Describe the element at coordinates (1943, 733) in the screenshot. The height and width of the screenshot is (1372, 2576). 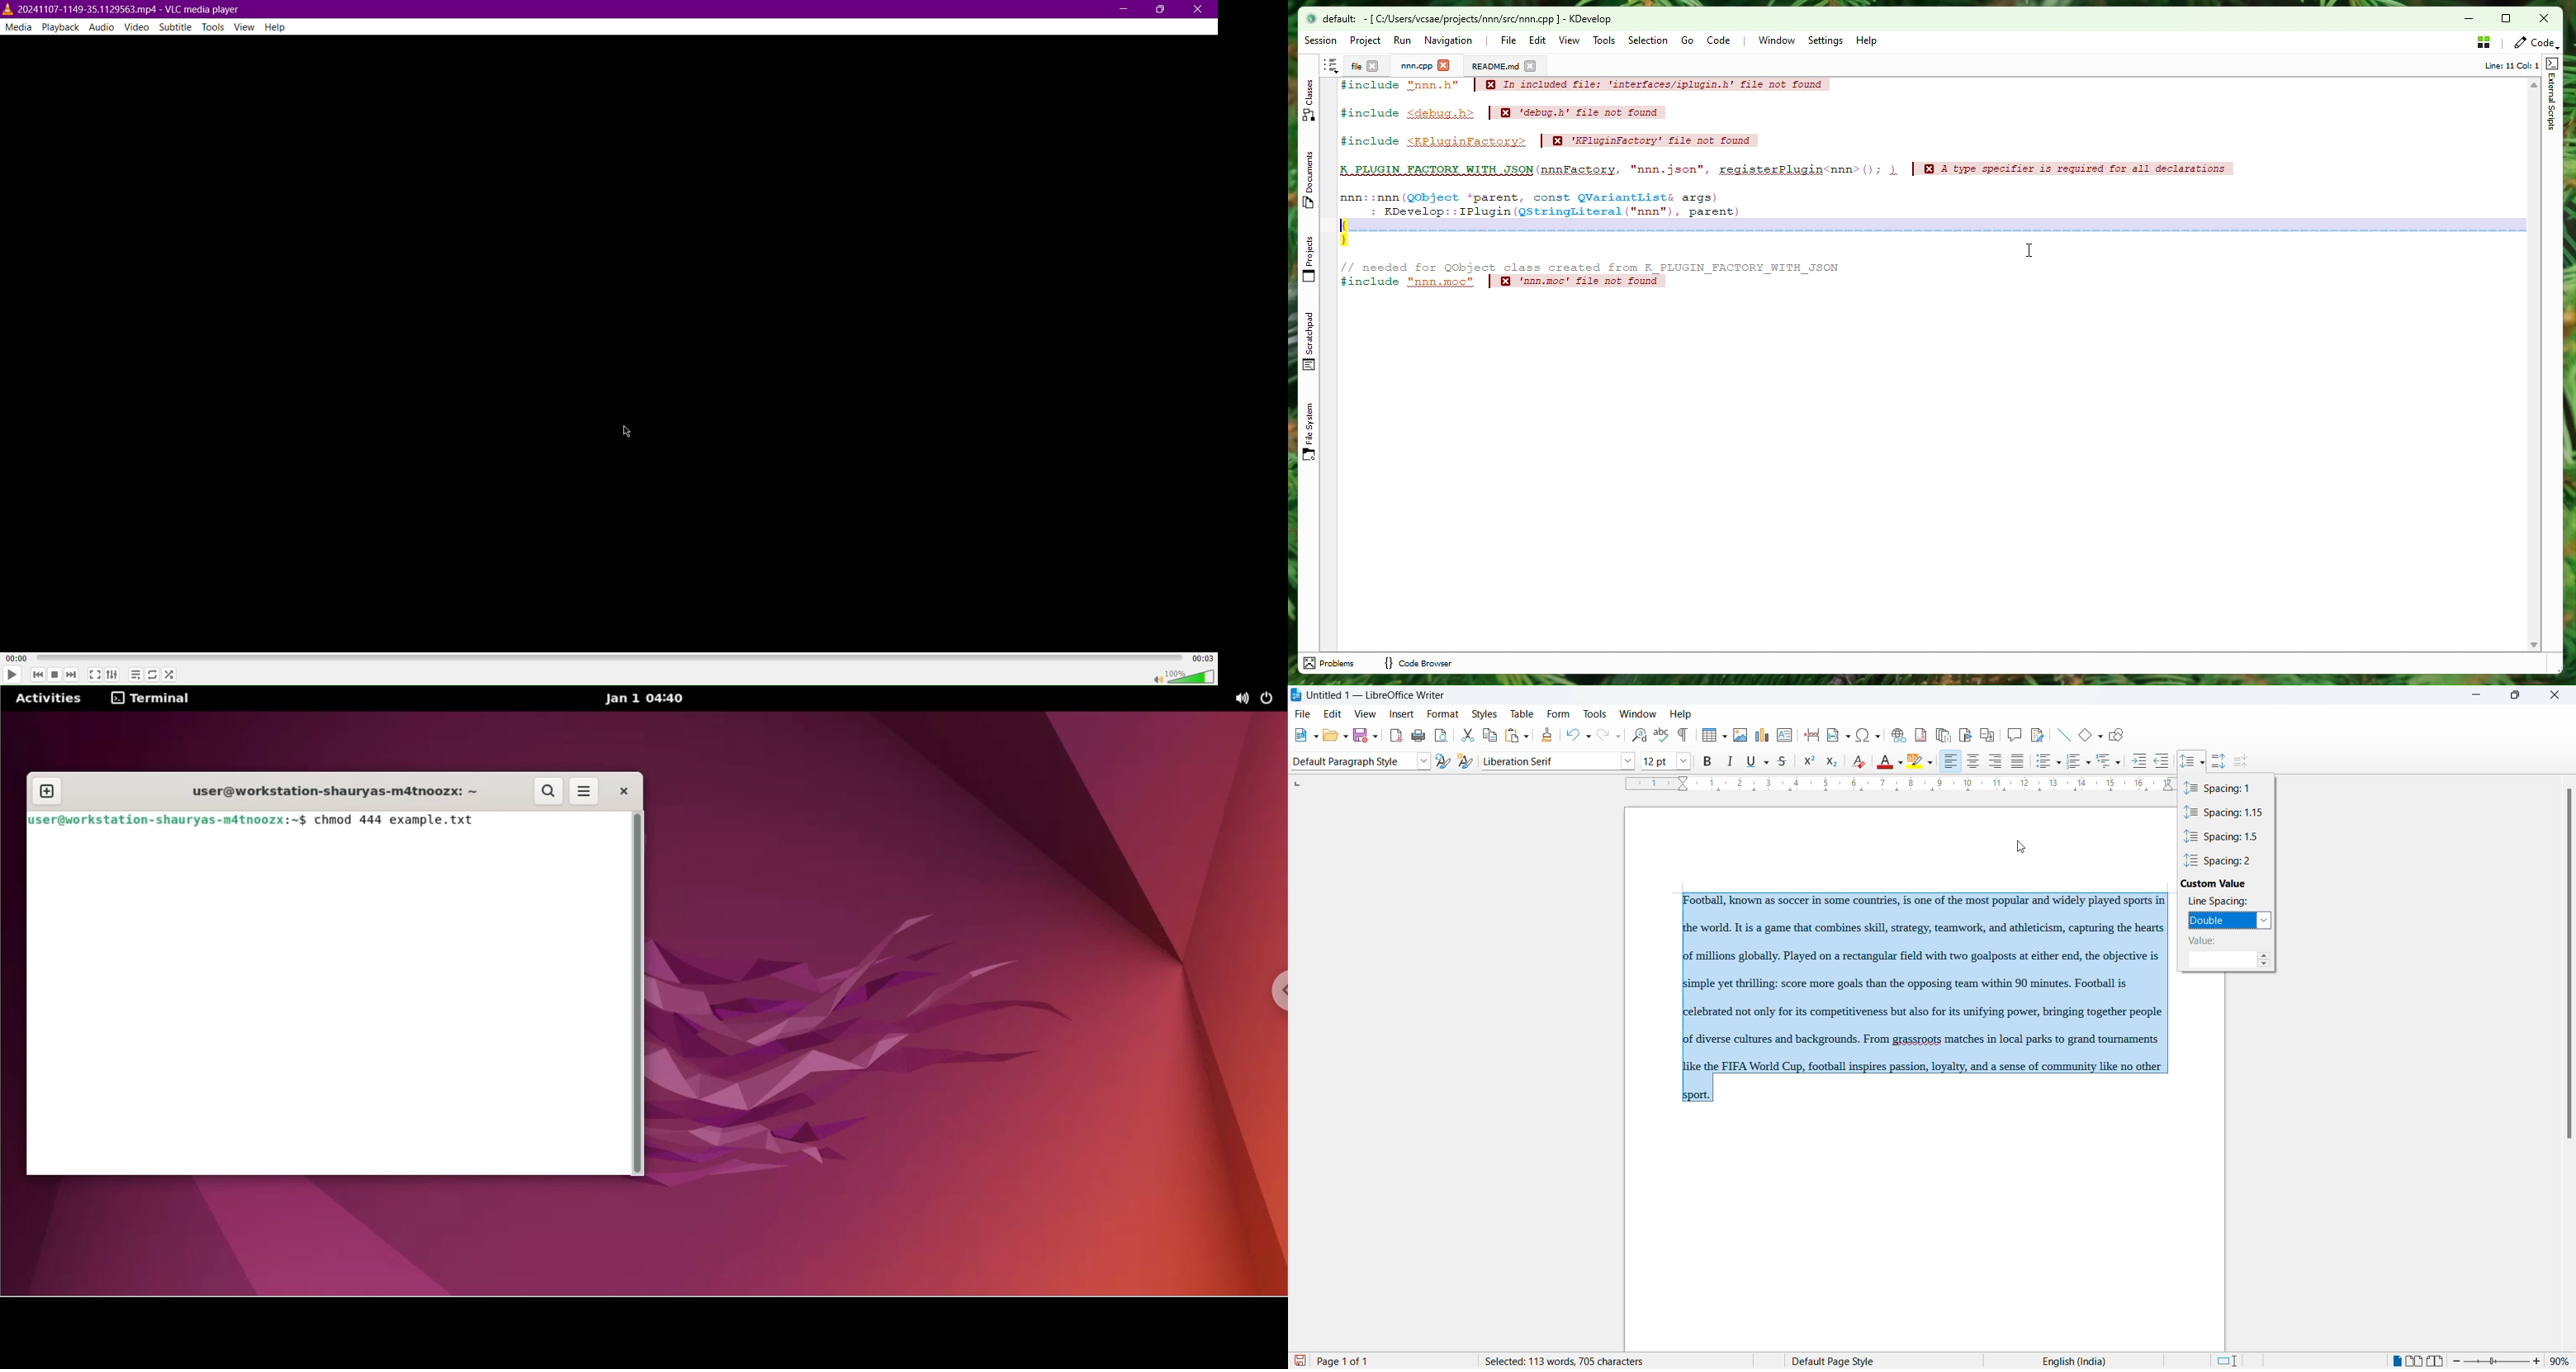
I see `insert endnote` at that location.